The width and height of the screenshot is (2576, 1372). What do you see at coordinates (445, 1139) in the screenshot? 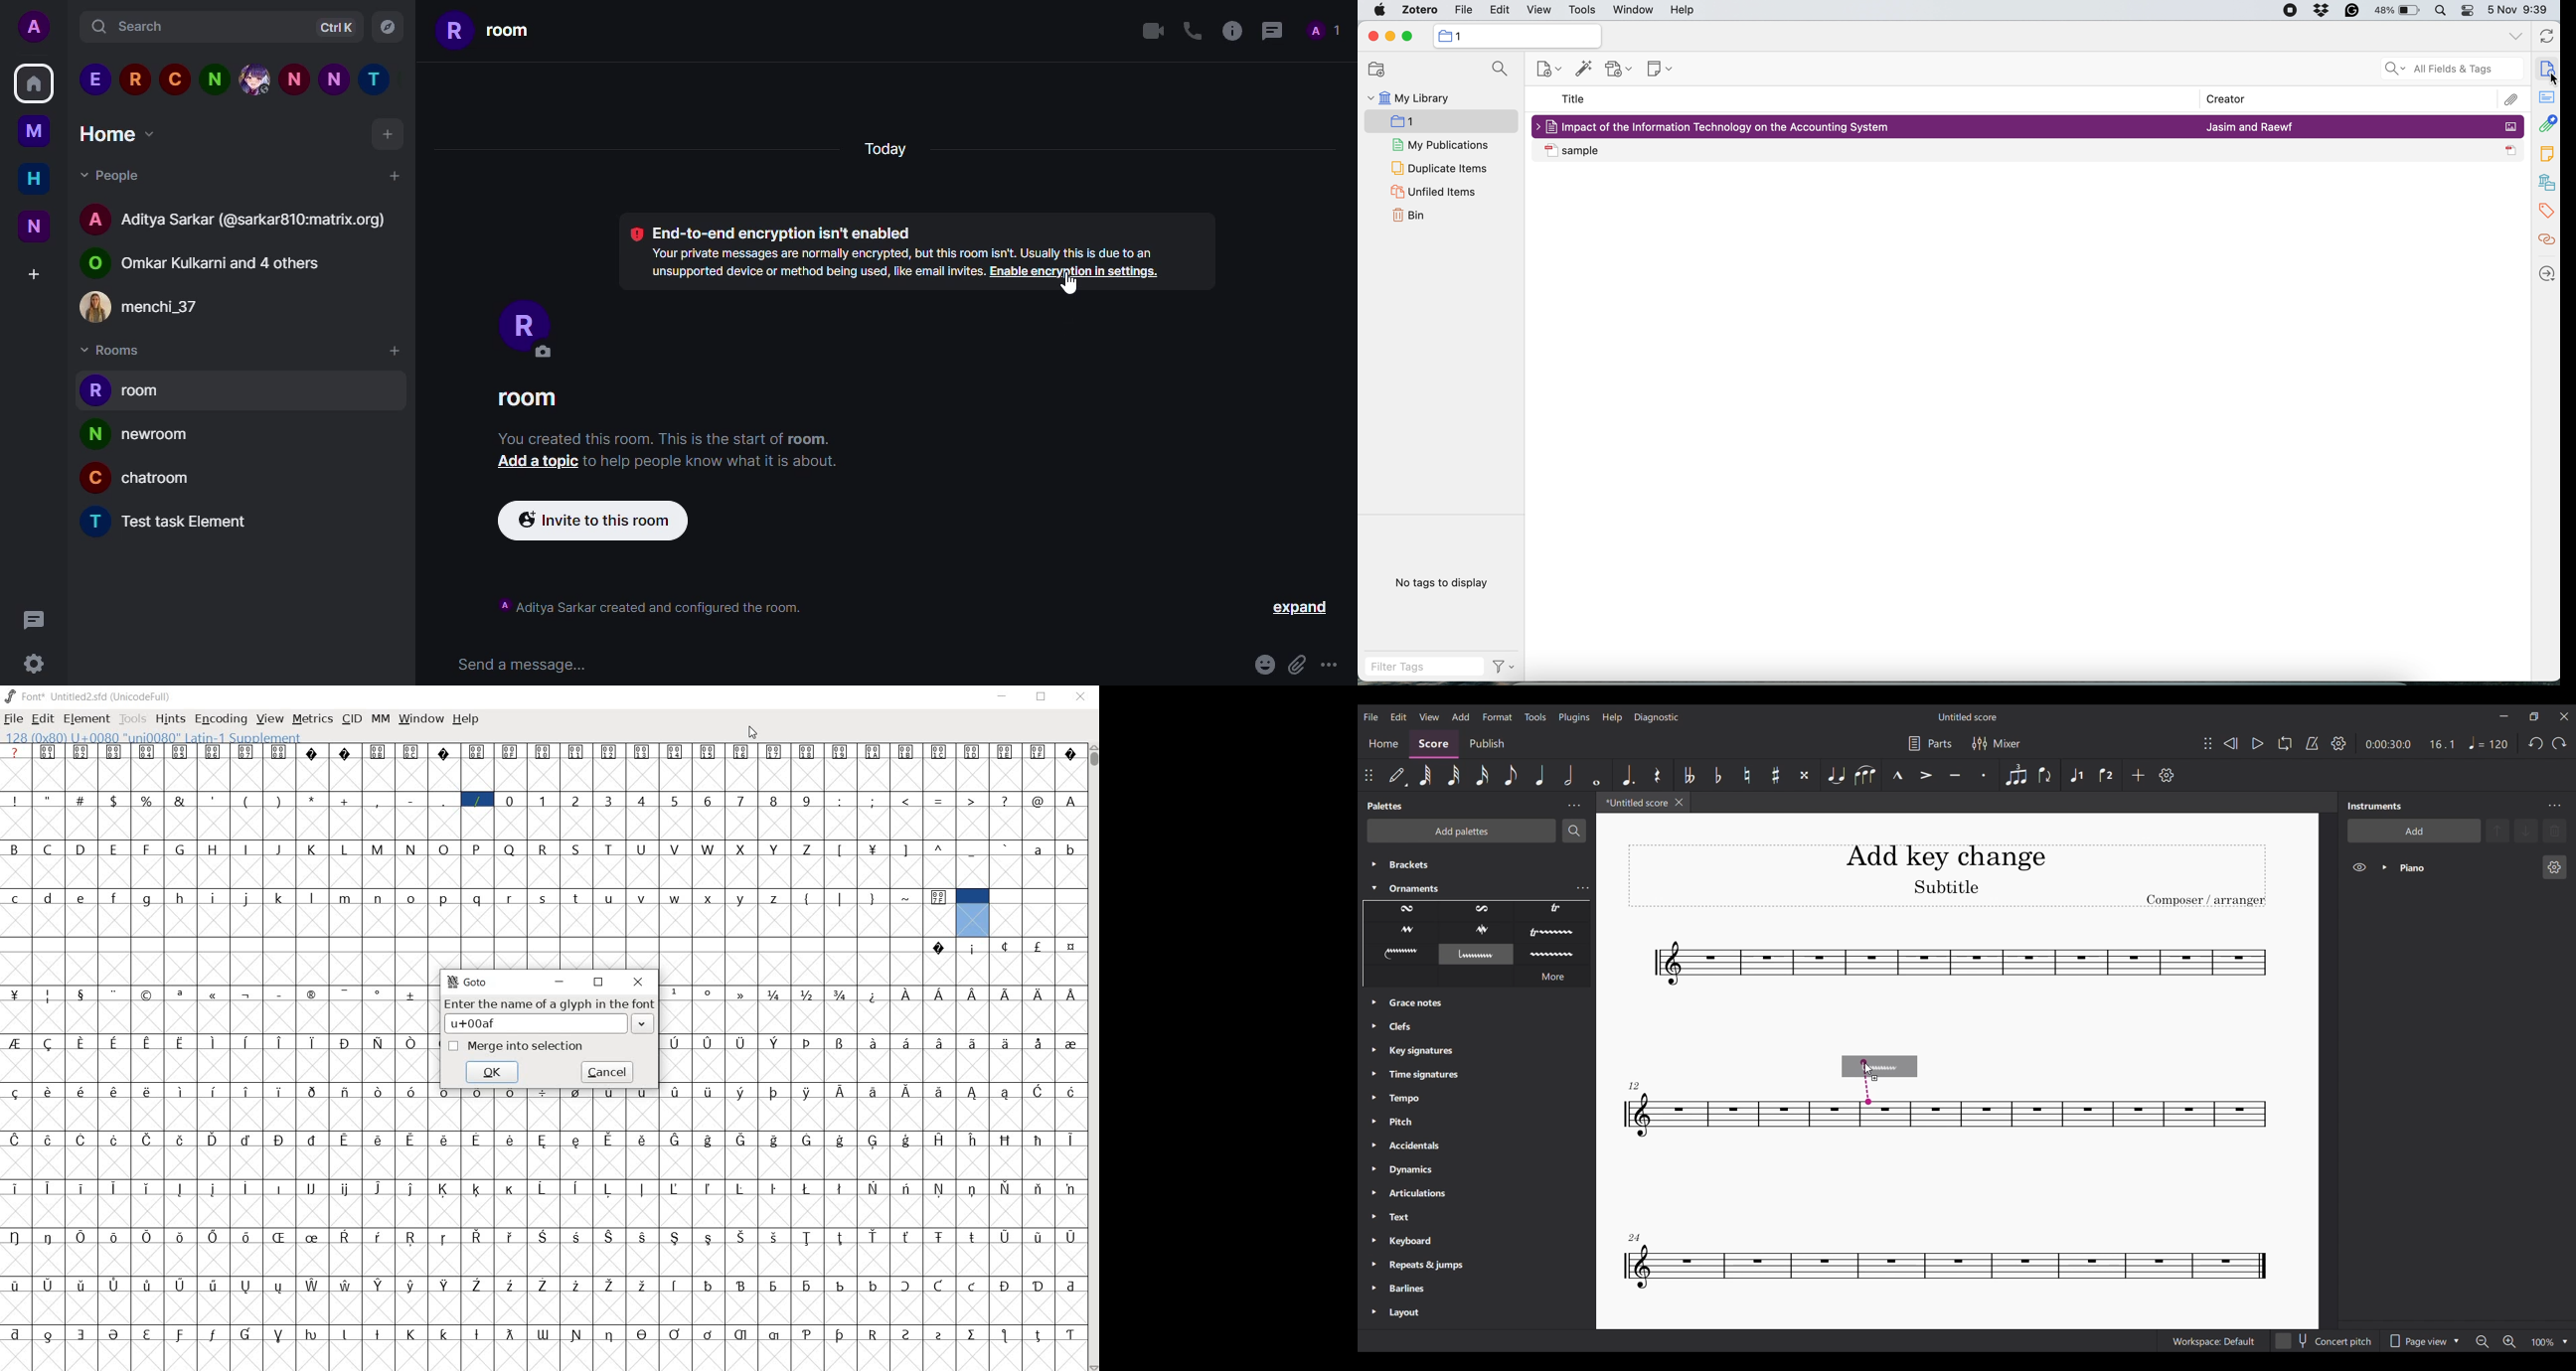
I see `Symbol` at bounding box center [445, 1139].